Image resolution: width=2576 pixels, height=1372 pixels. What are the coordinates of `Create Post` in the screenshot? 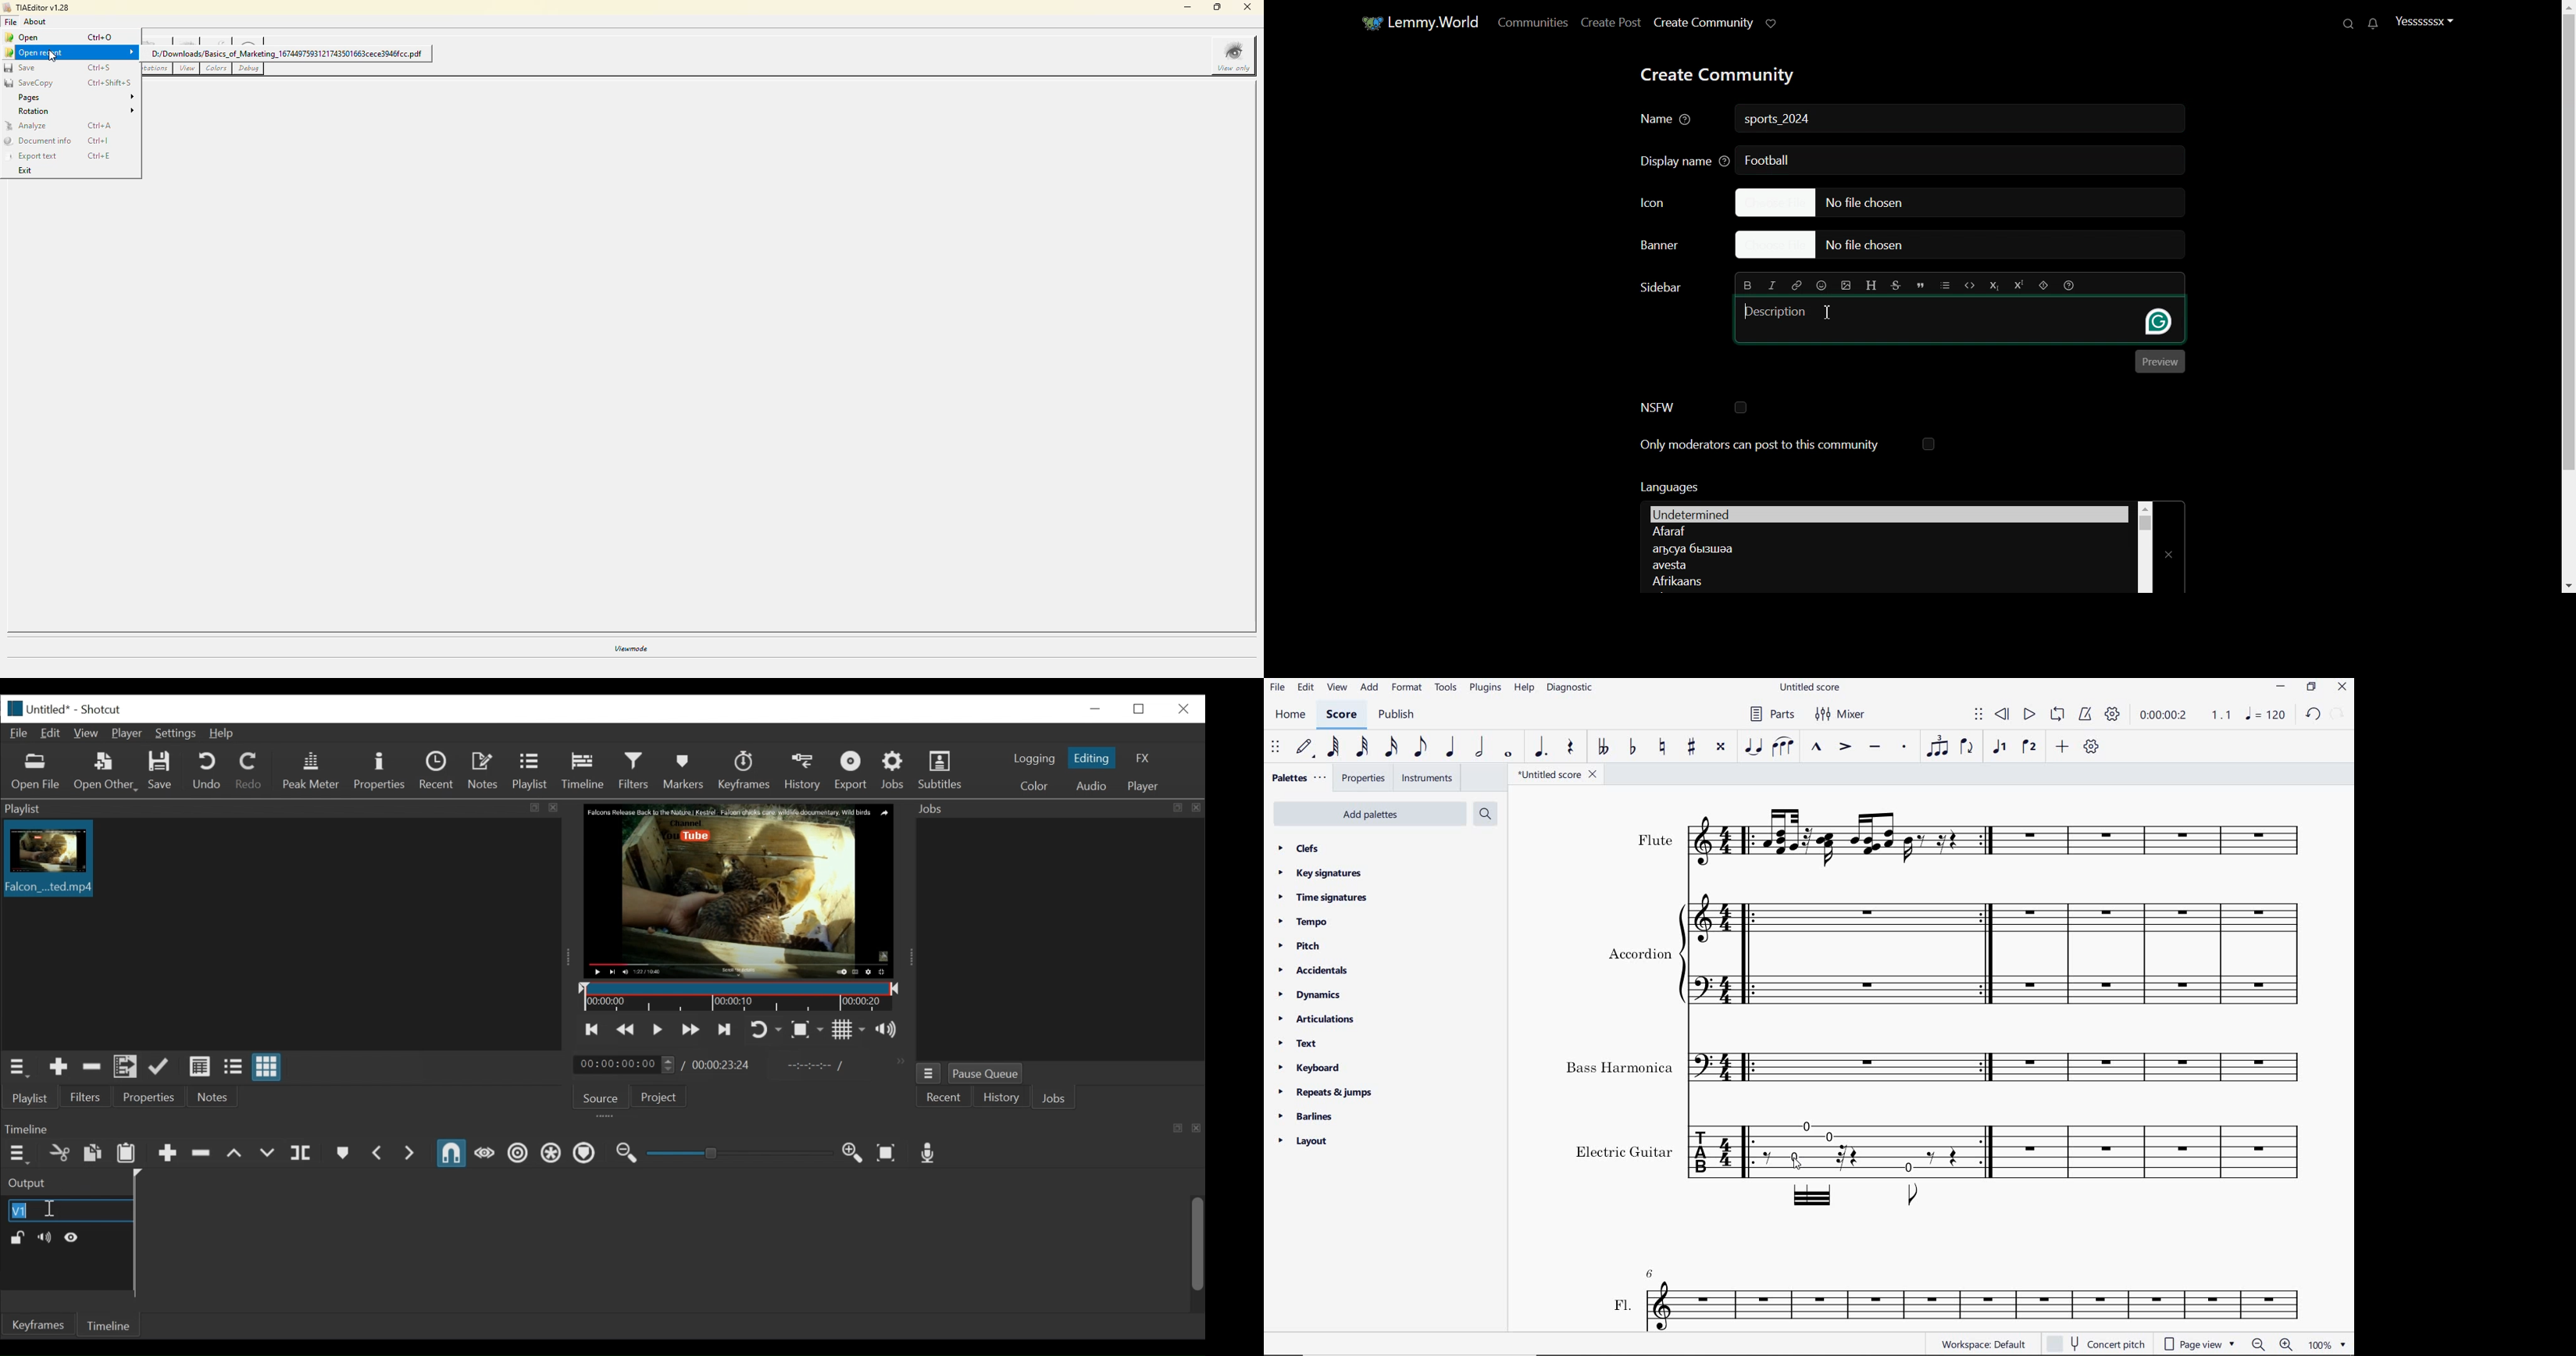 It's located at (1610, 22).